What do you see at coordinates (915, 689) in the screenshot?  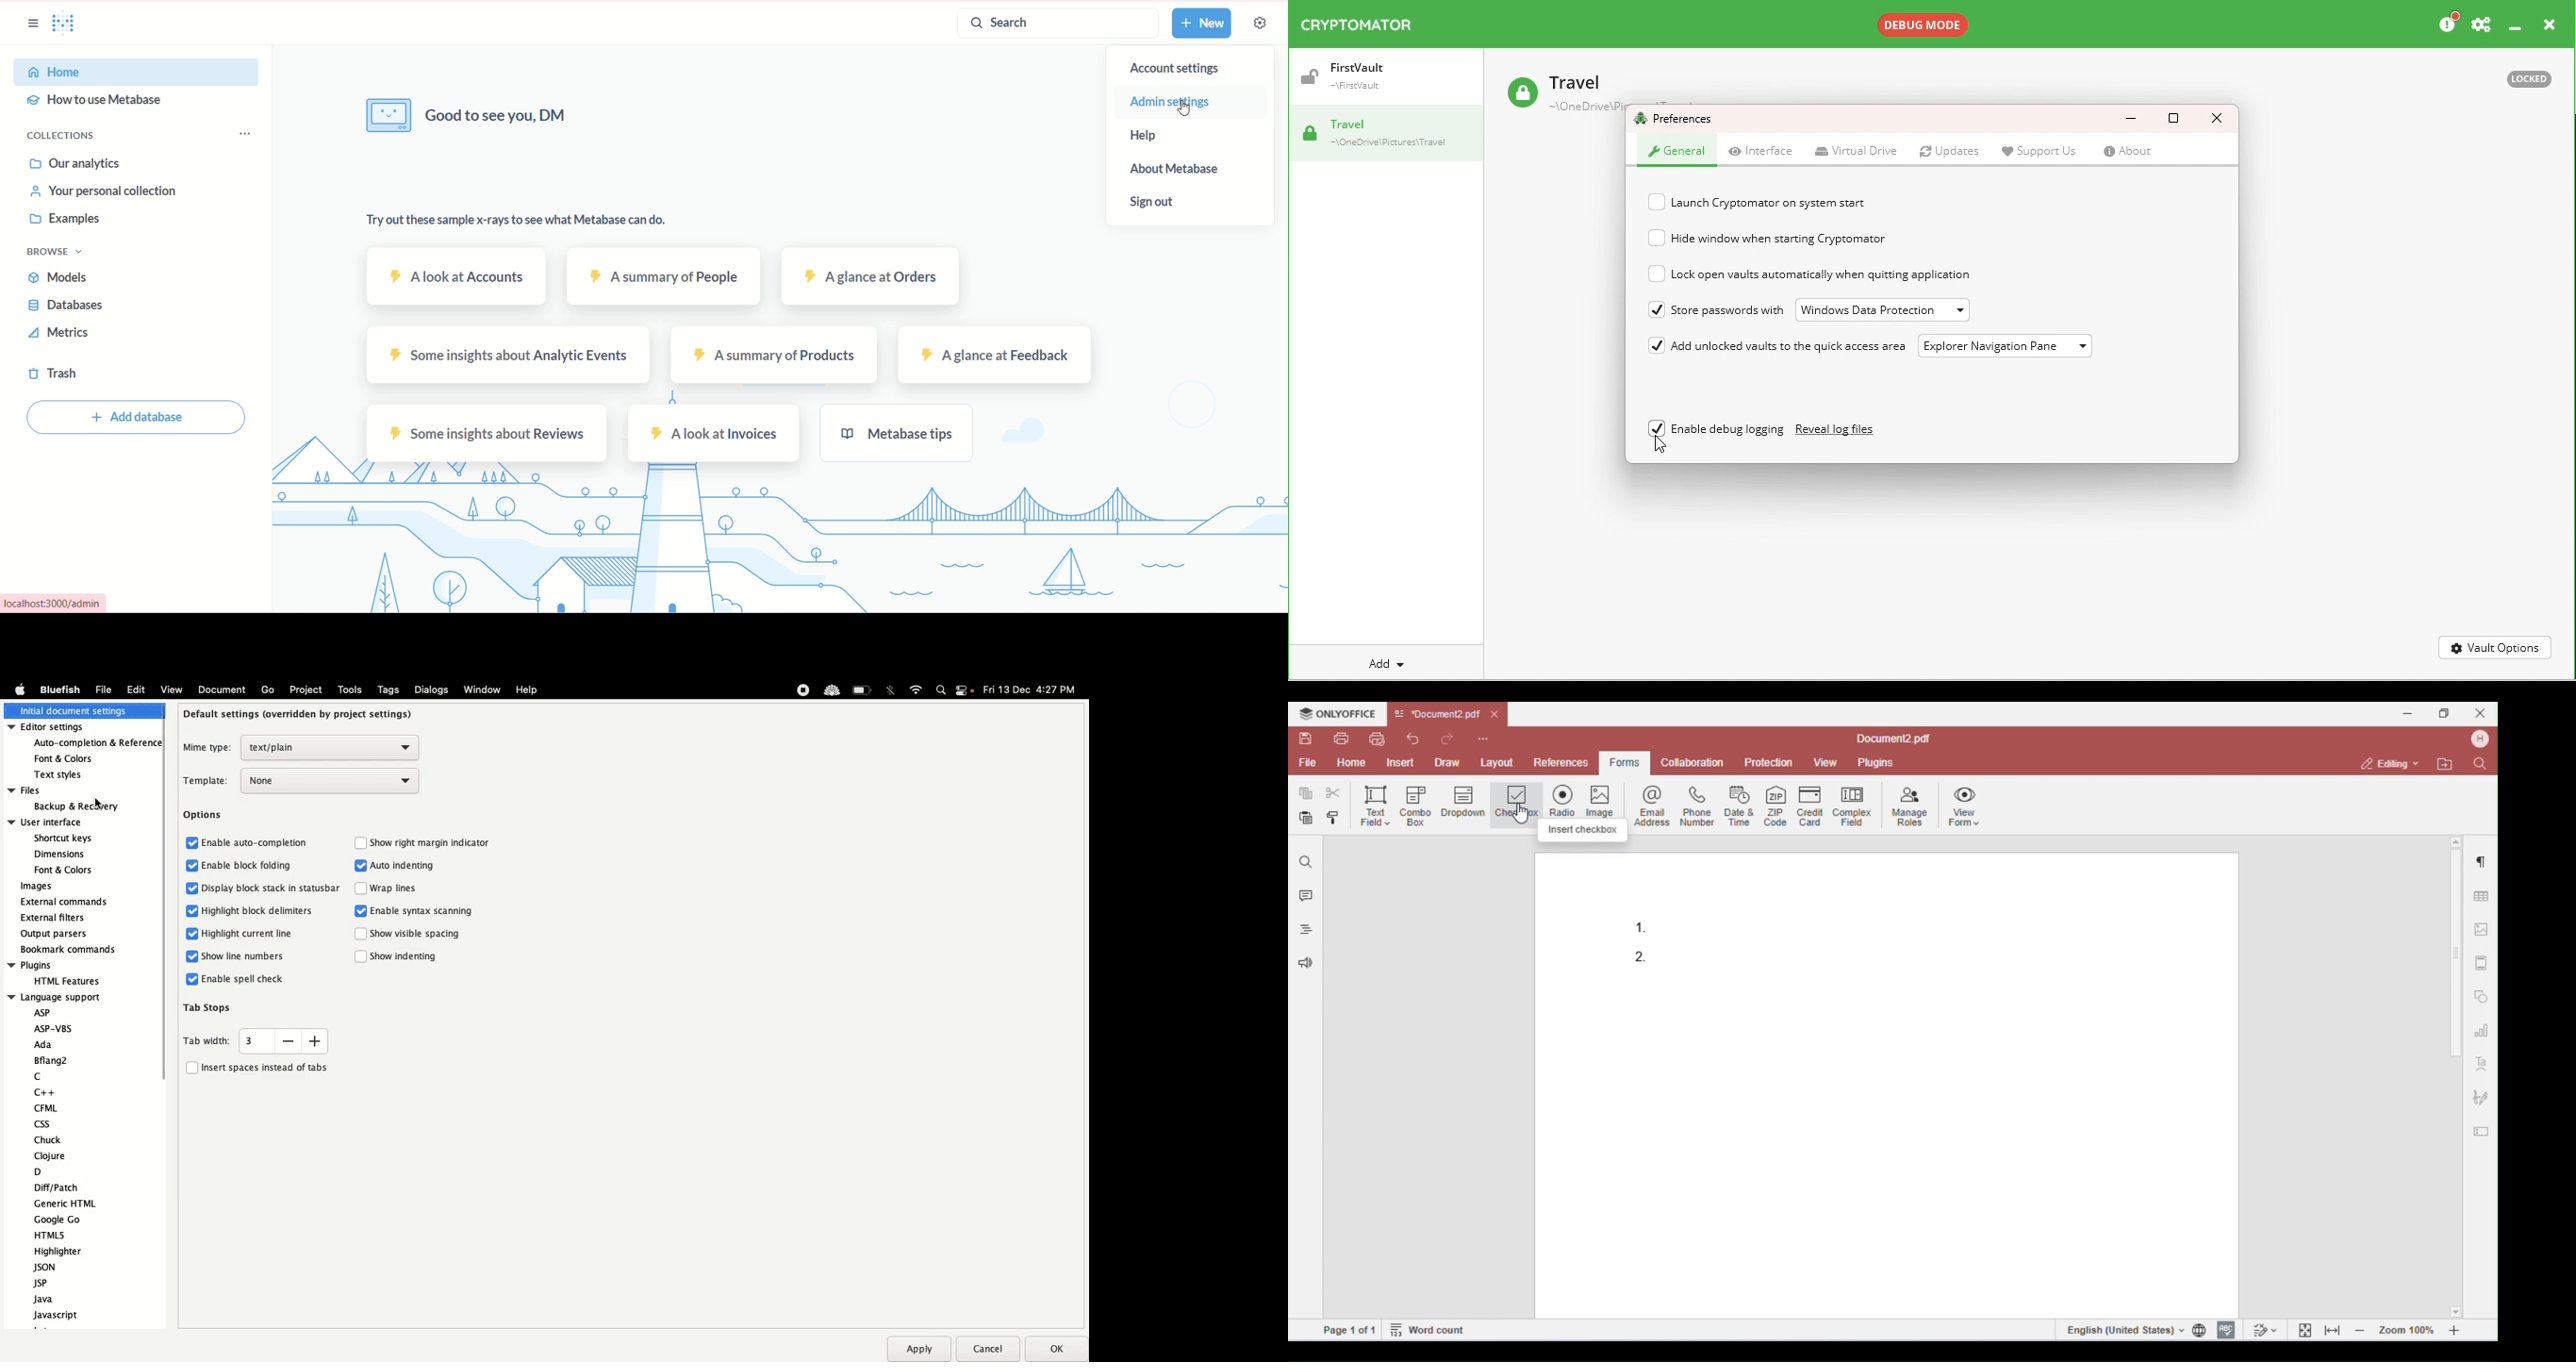 I see `Internet` at bounding box center [915, 689].